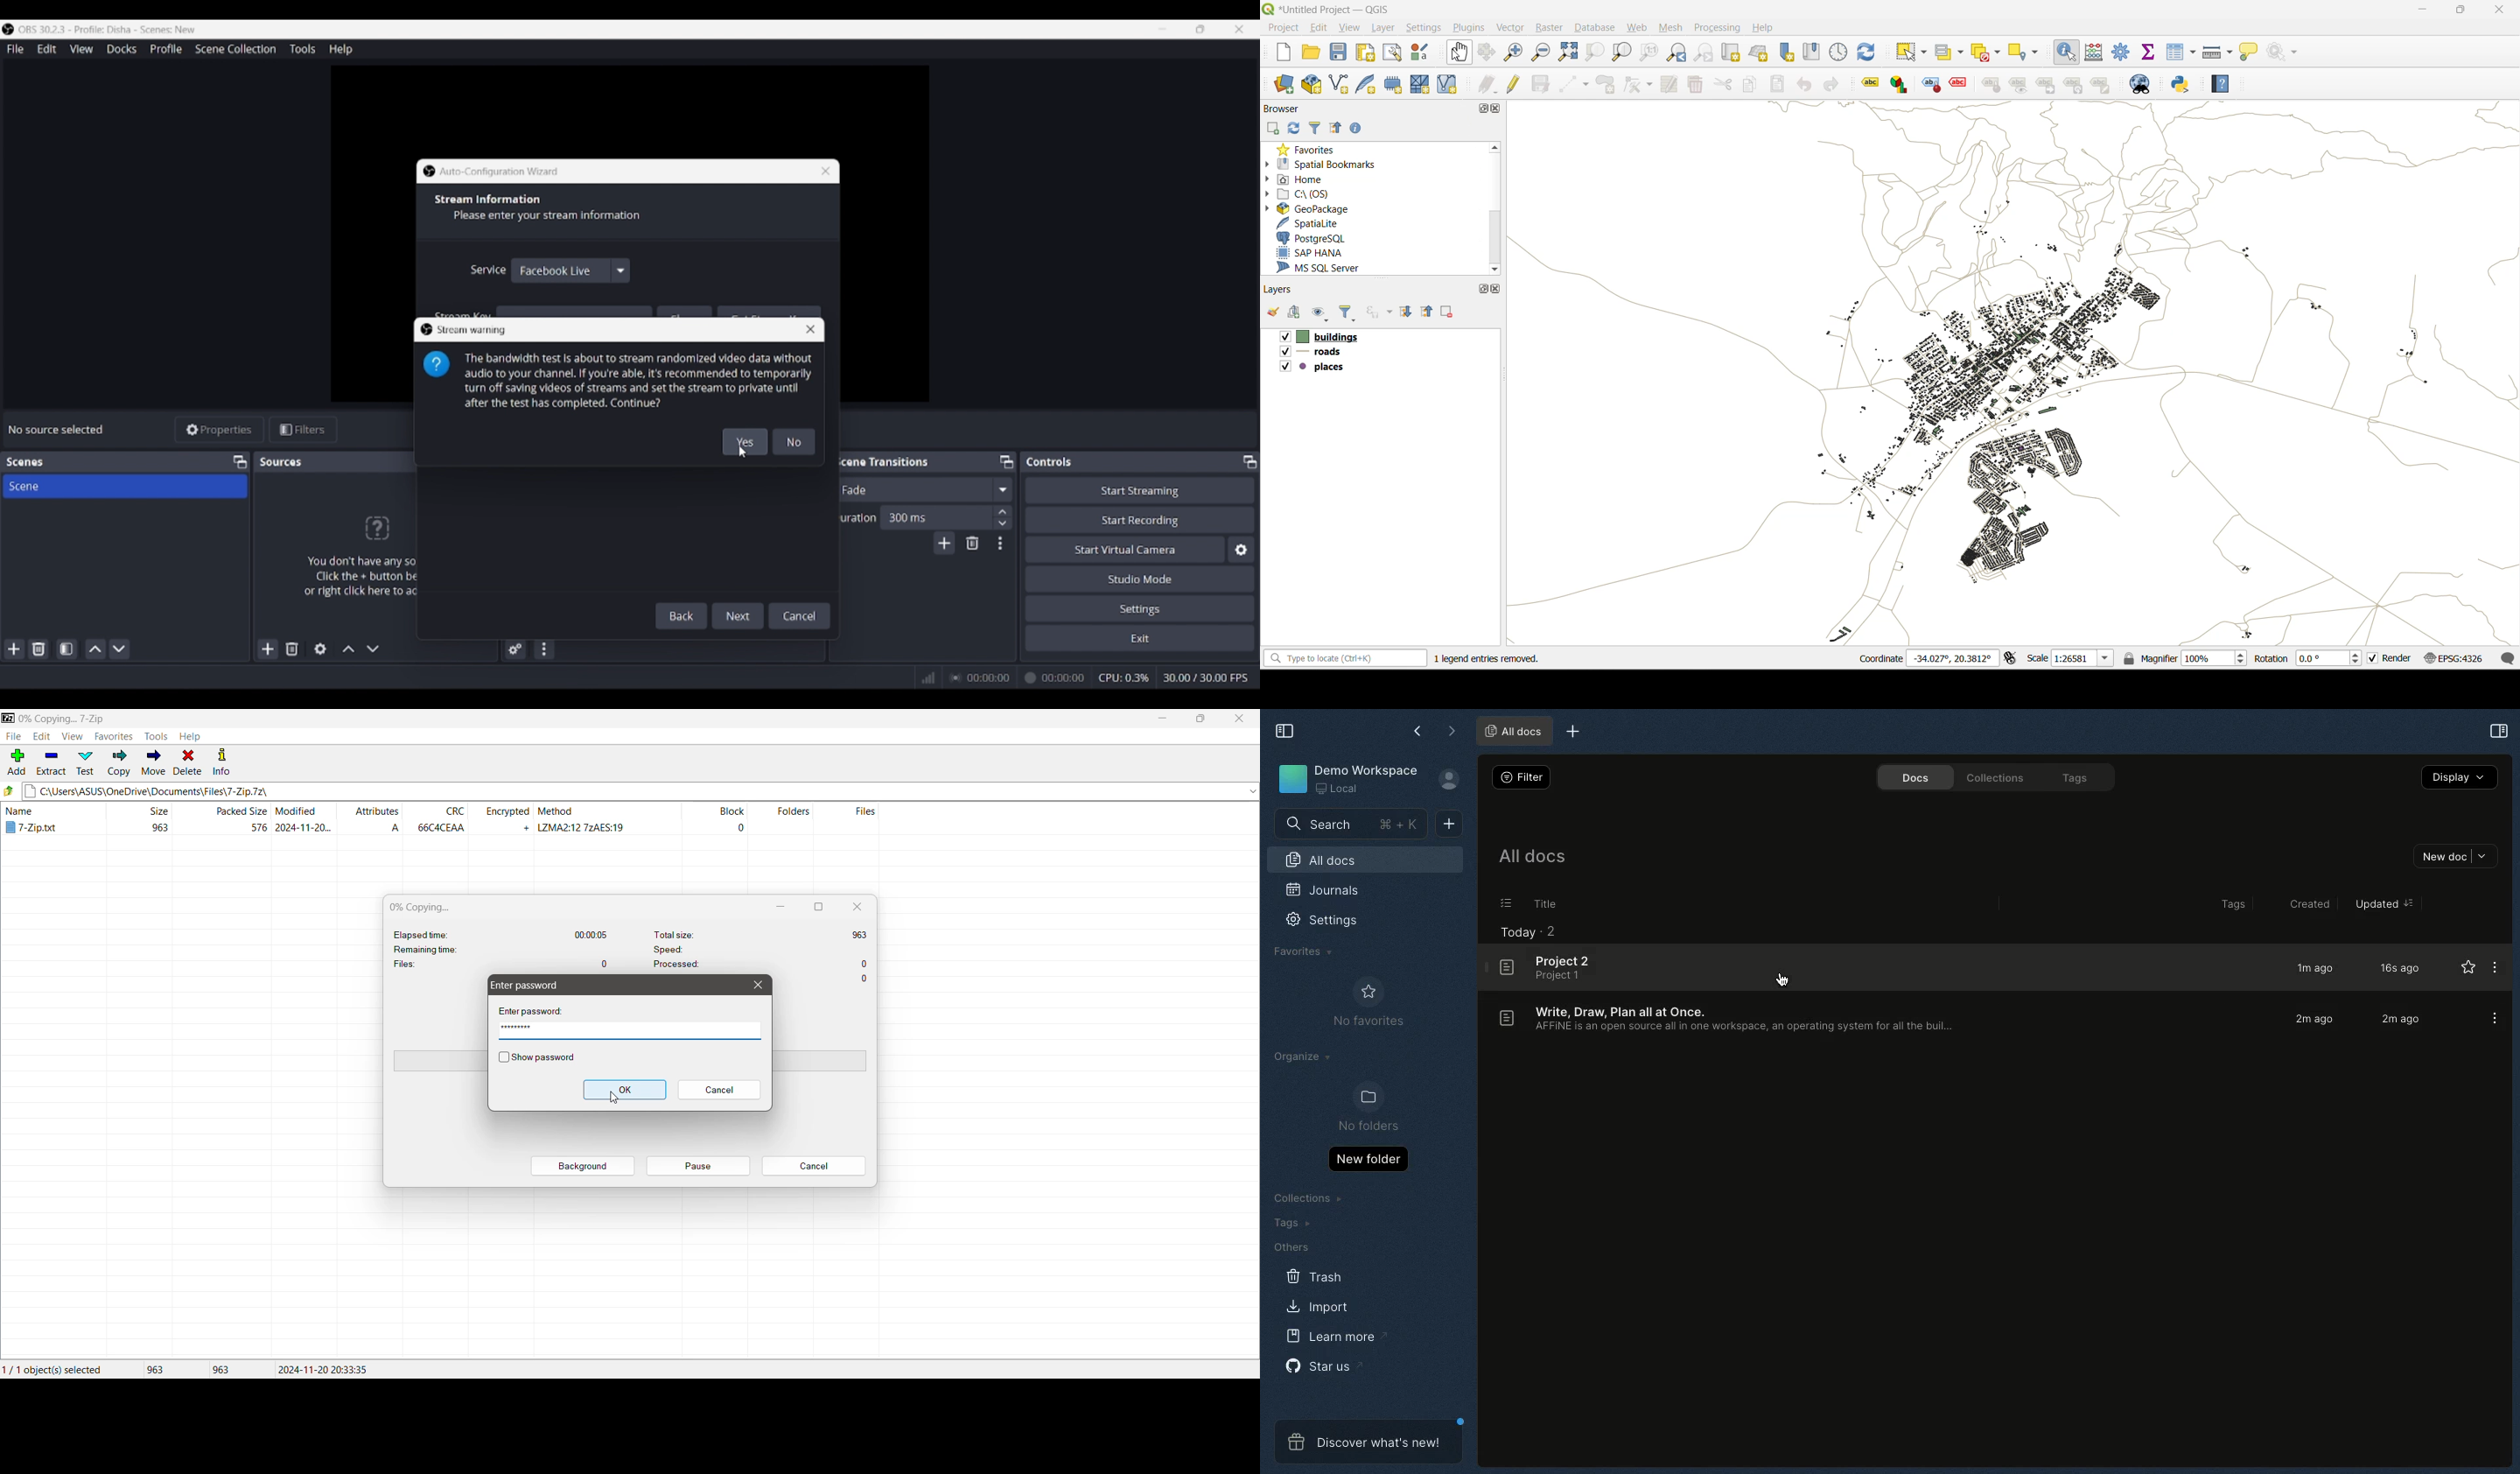  What do you see at coordinates (754, 949) in the screenshot?
I see `Speed` at bounding box center [754, 949].